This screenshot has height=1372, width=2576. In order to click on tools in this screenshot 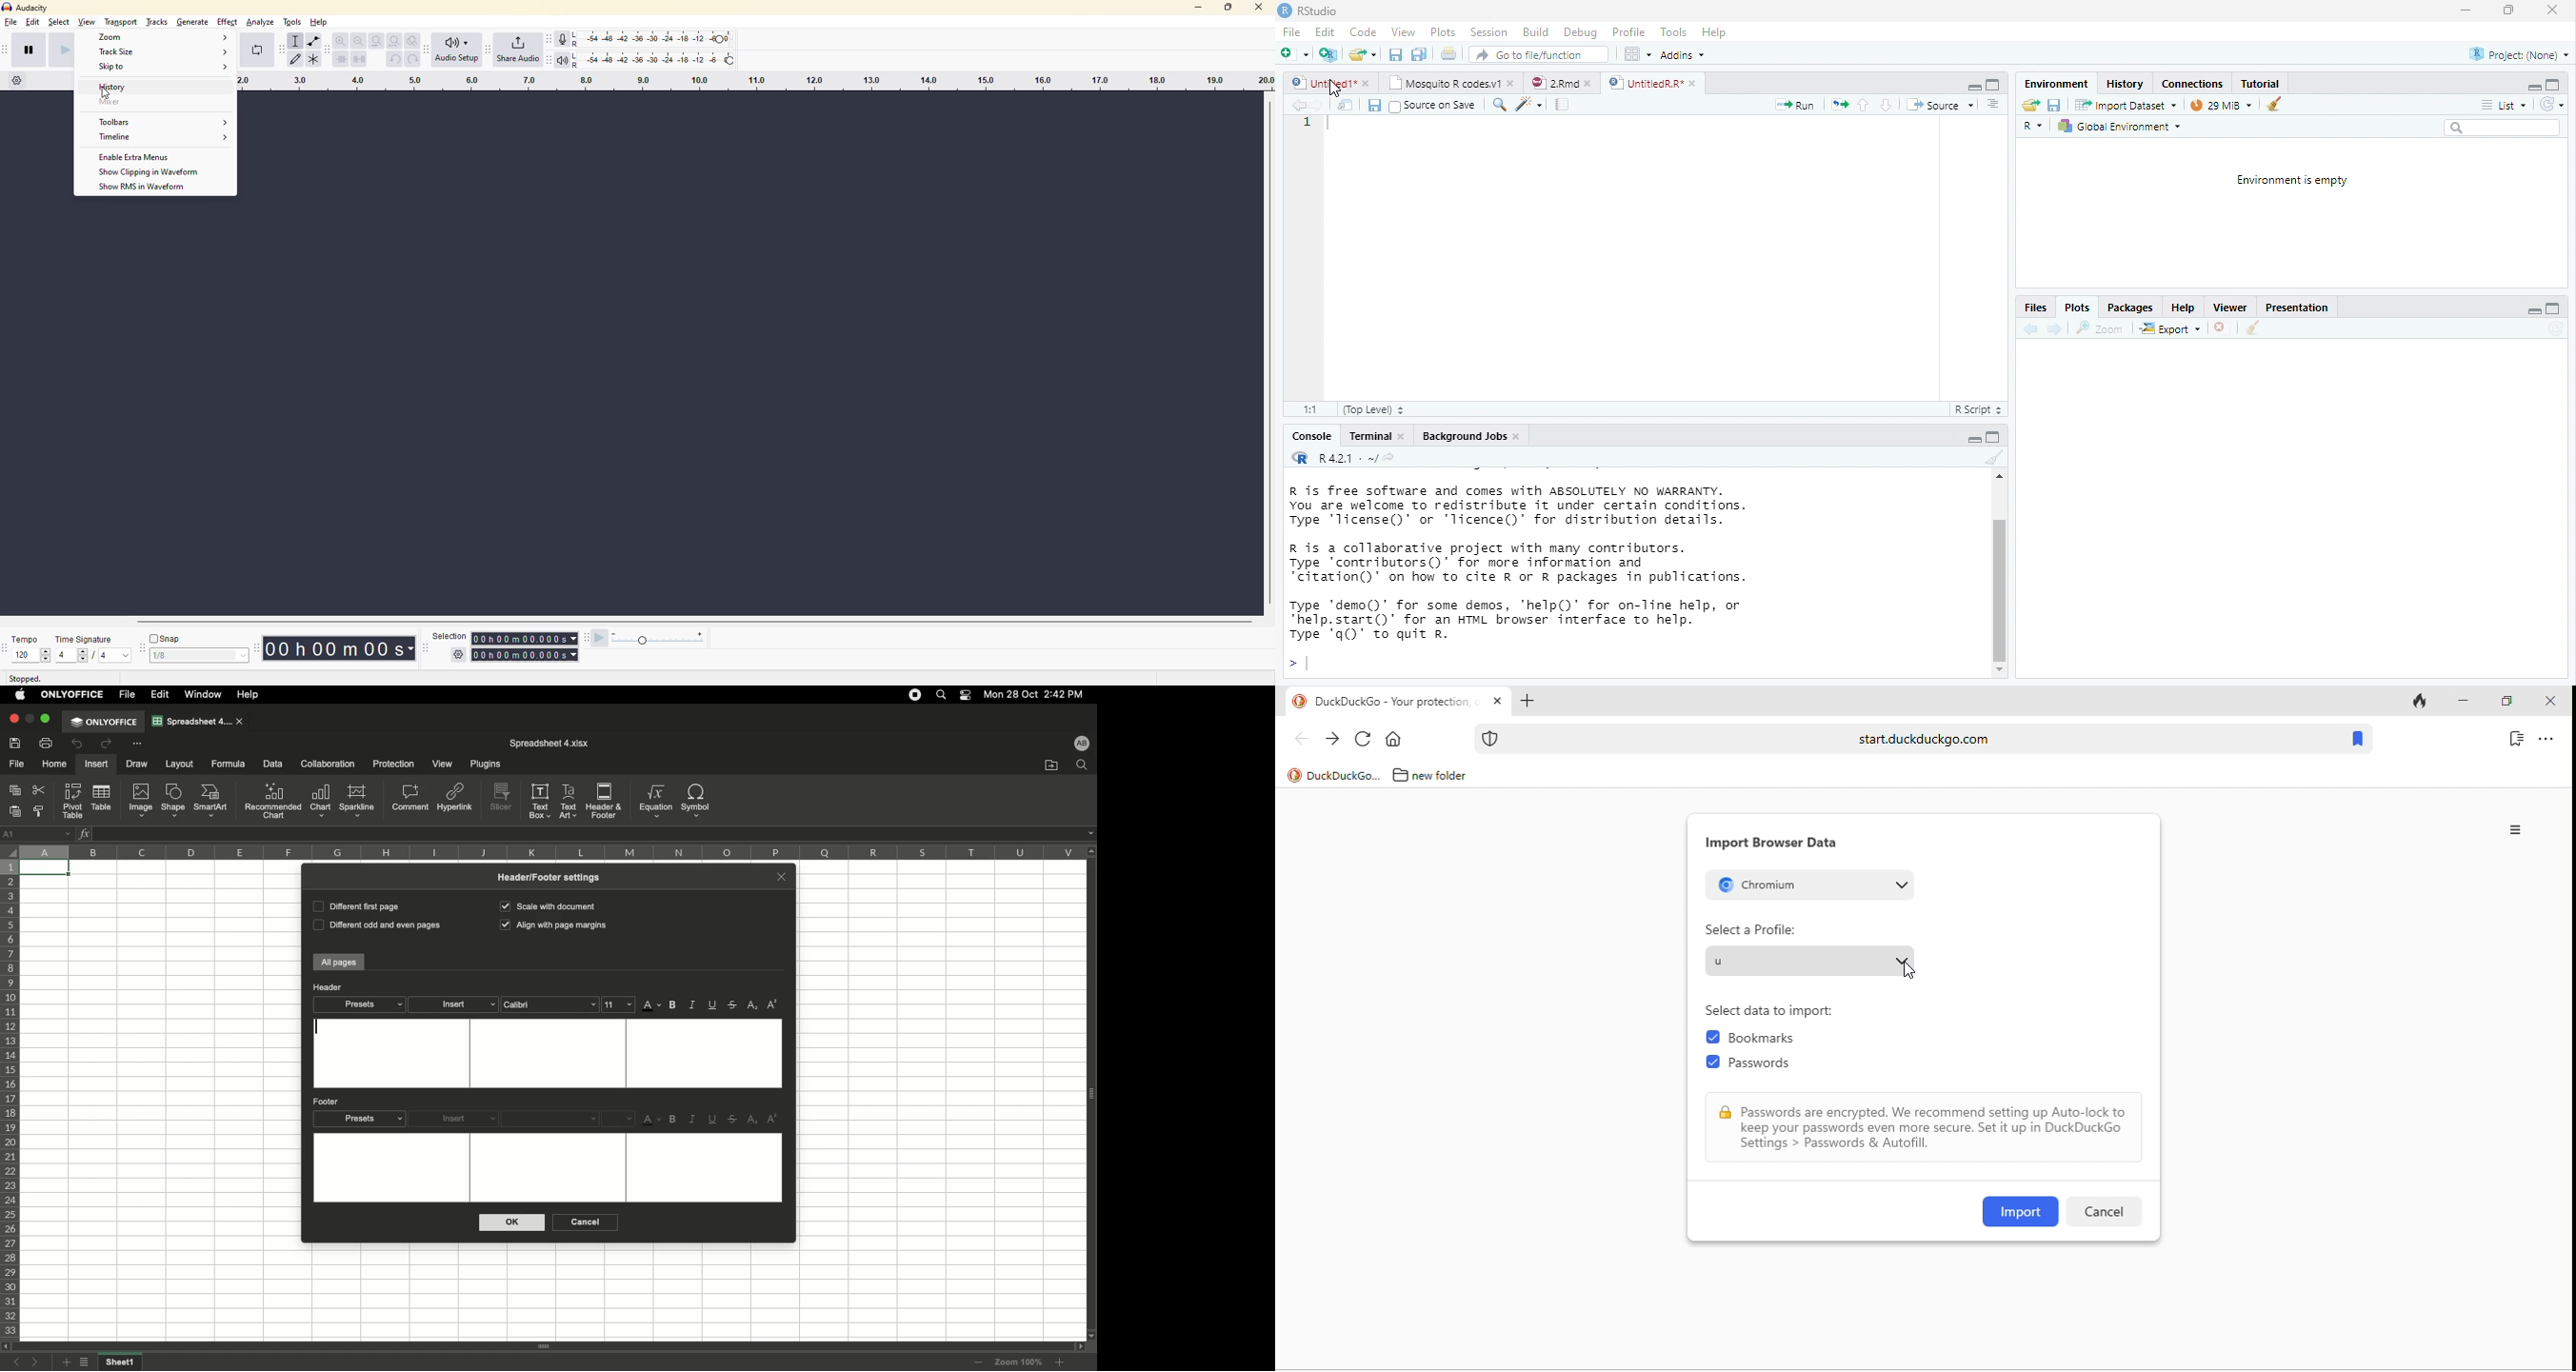, I will do `click(292, 23)`.